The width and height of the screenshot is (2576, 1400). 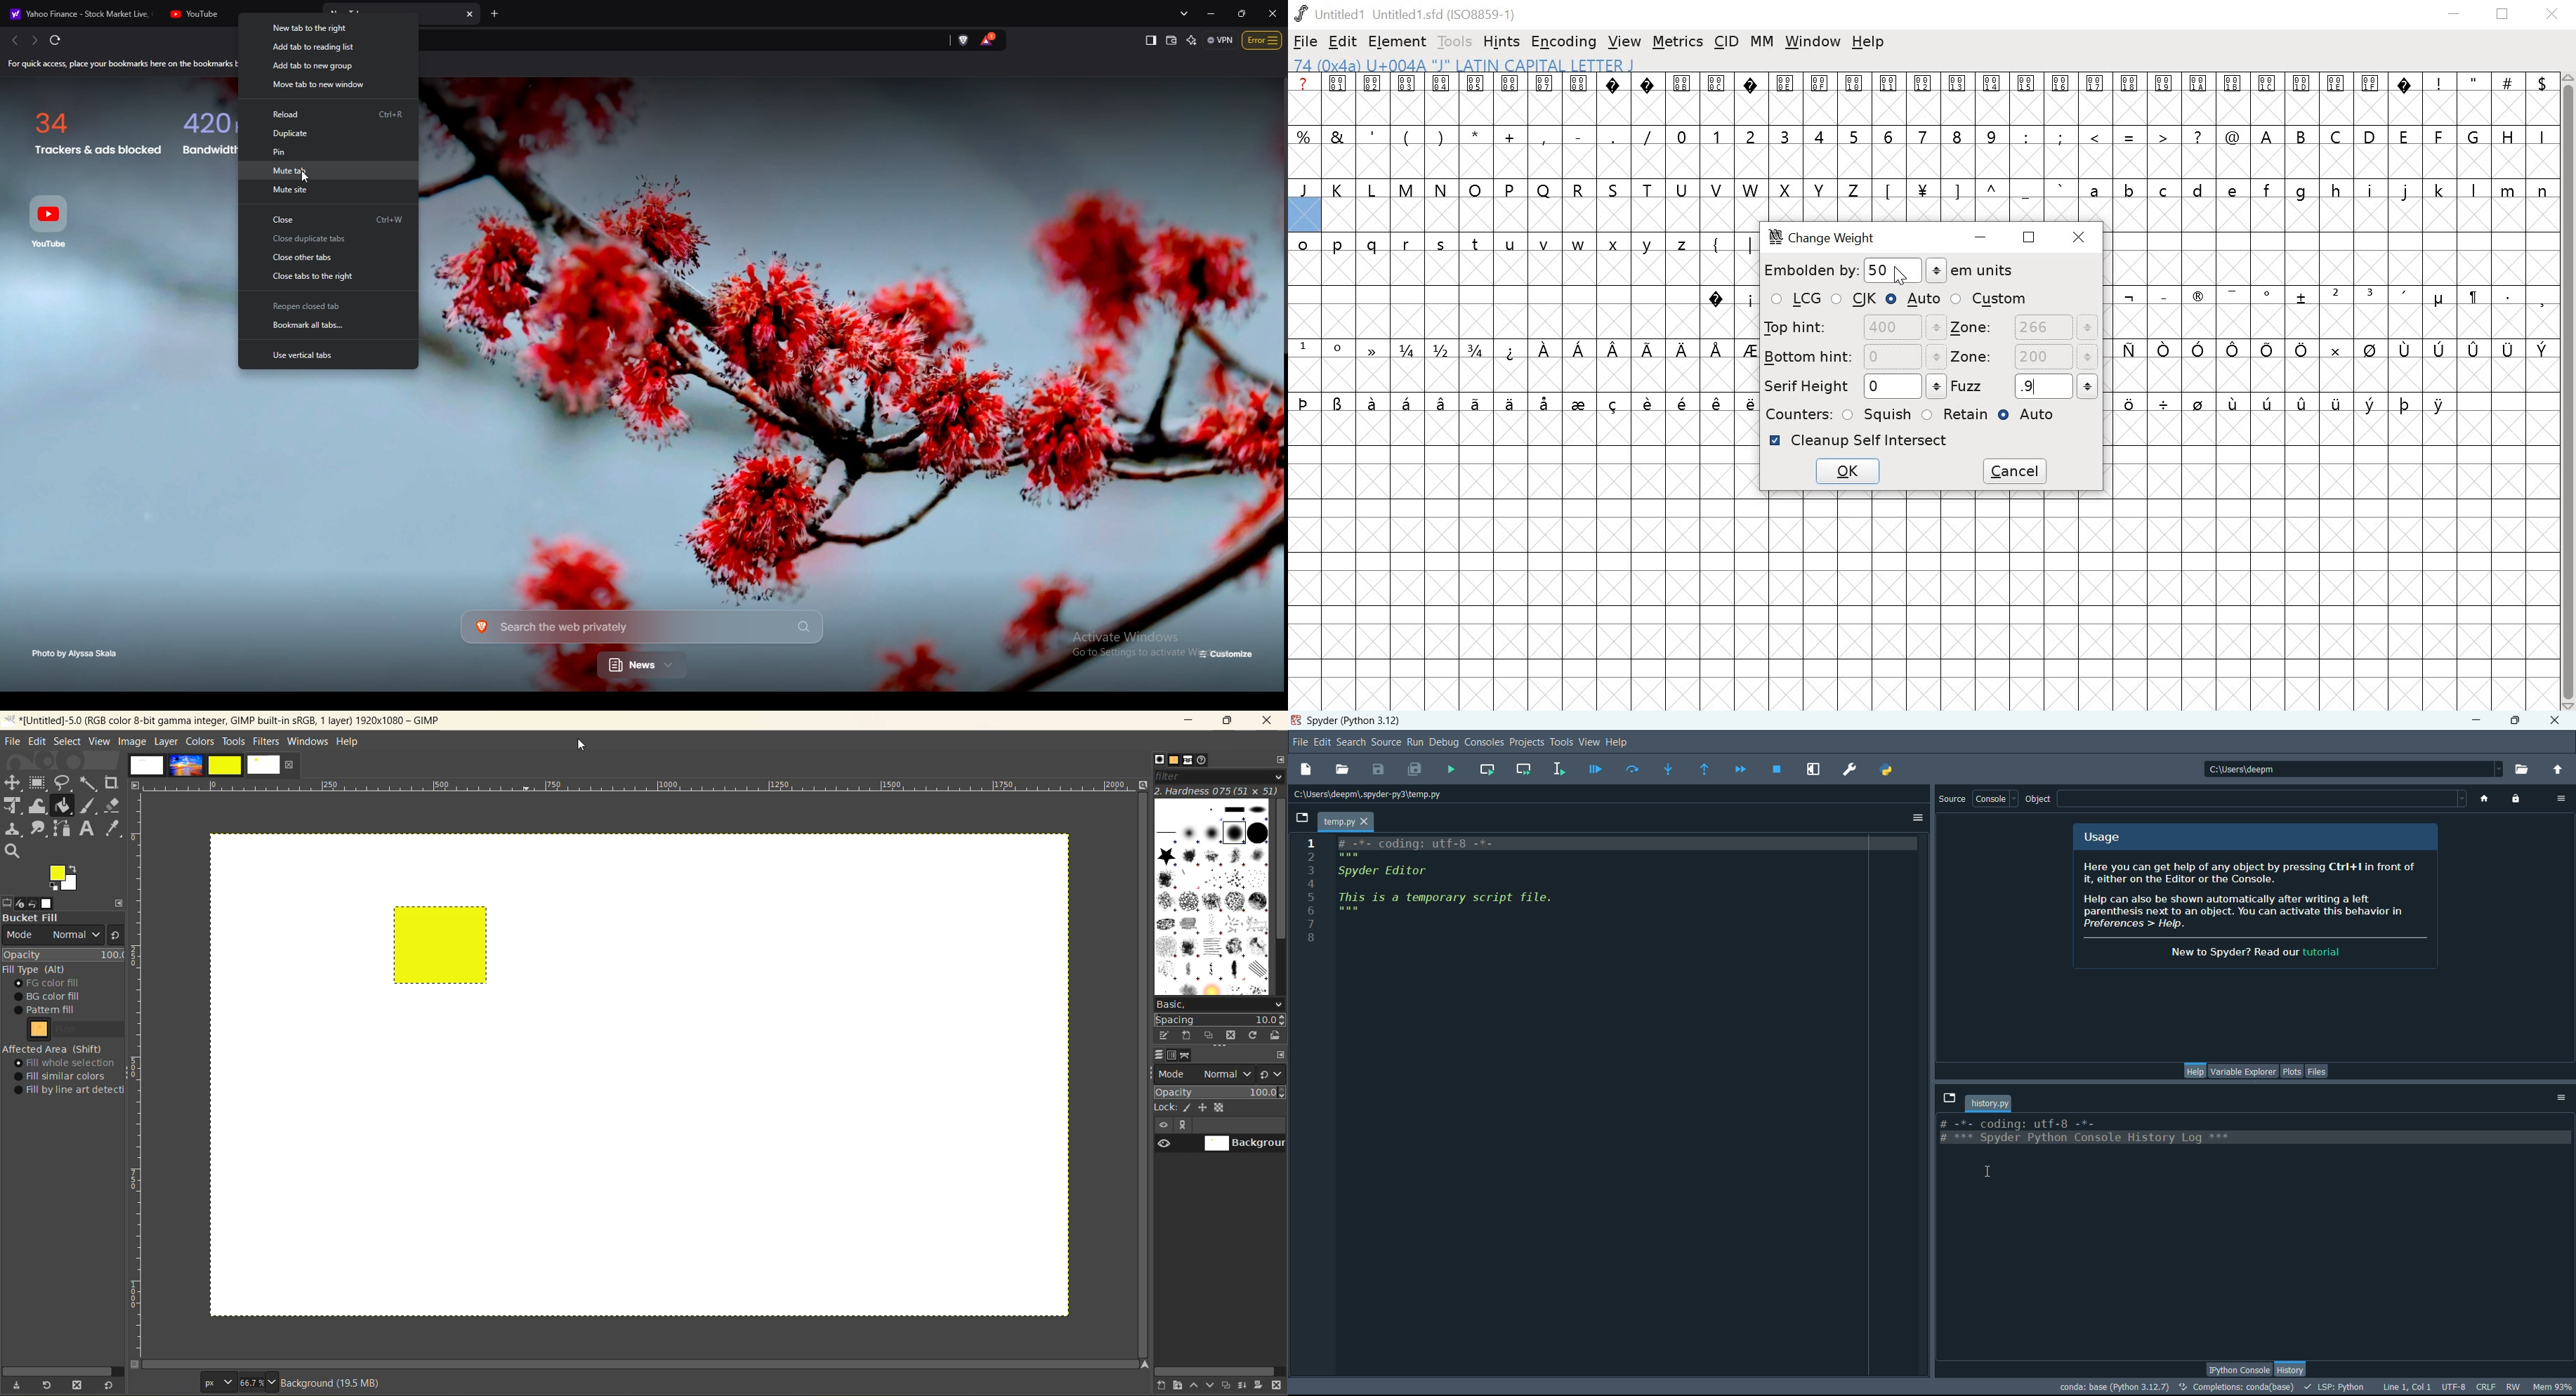 I want to click on channels, so click(x=1172, y=1058).